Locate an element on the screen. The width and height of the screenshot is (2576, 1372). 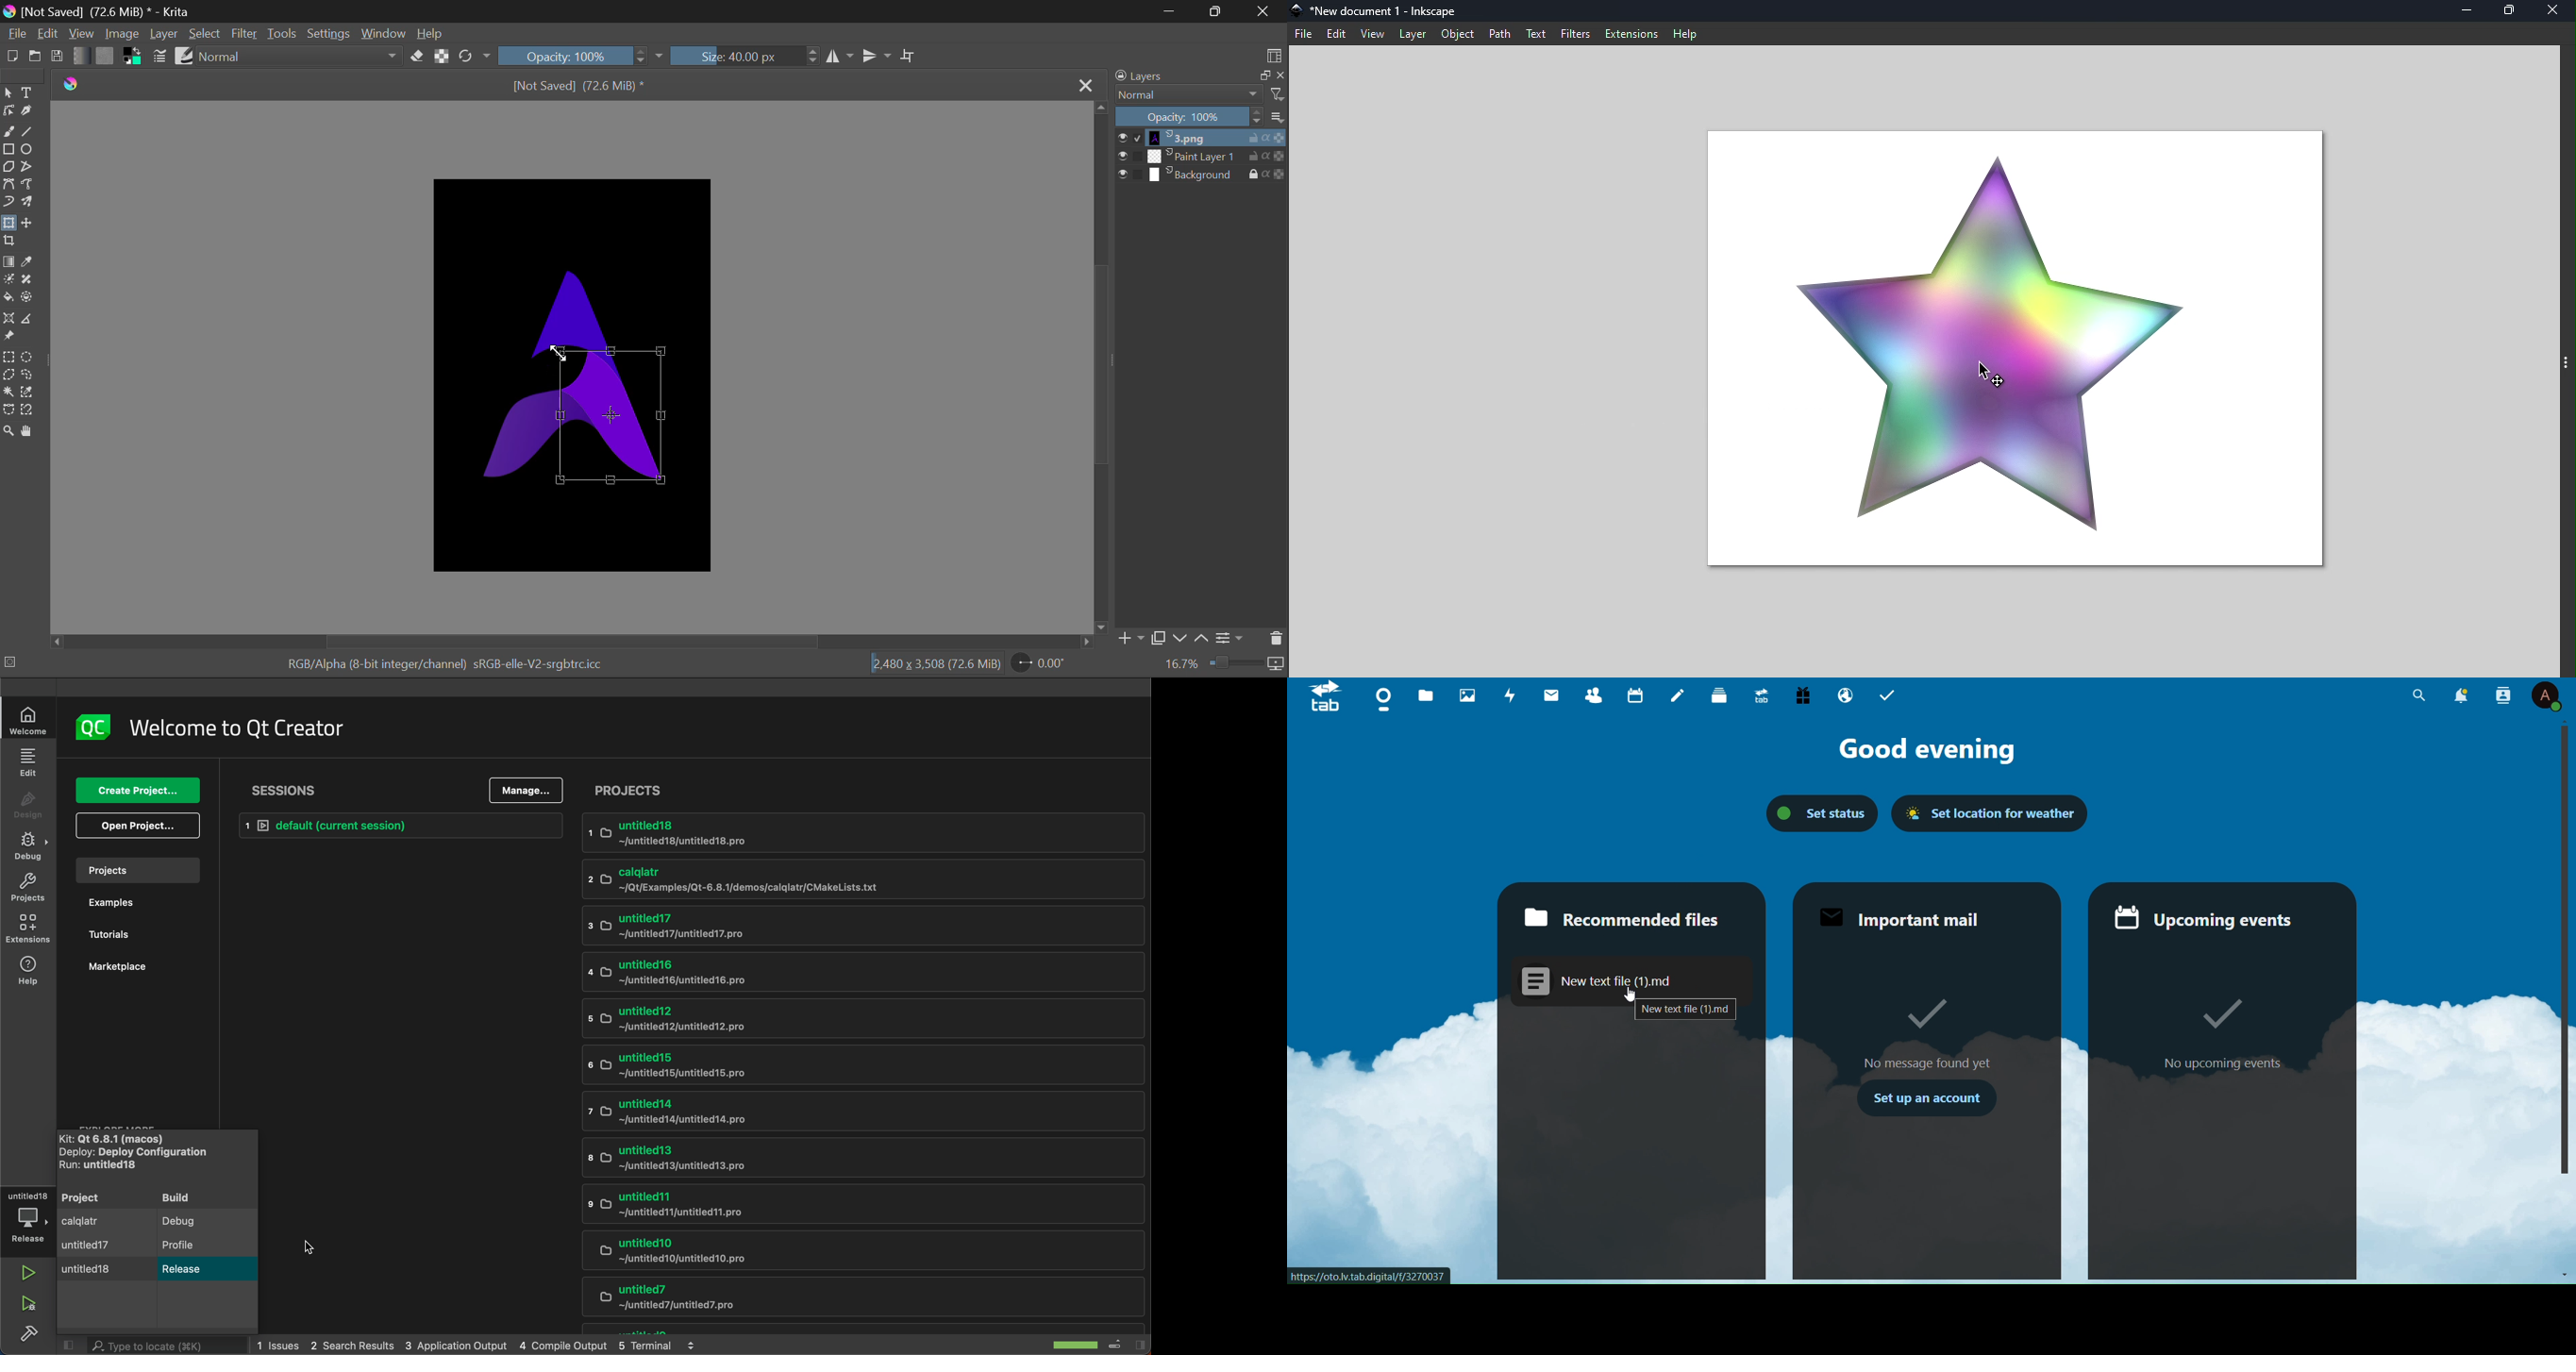
contacts is located at coordinates (1595, 694).